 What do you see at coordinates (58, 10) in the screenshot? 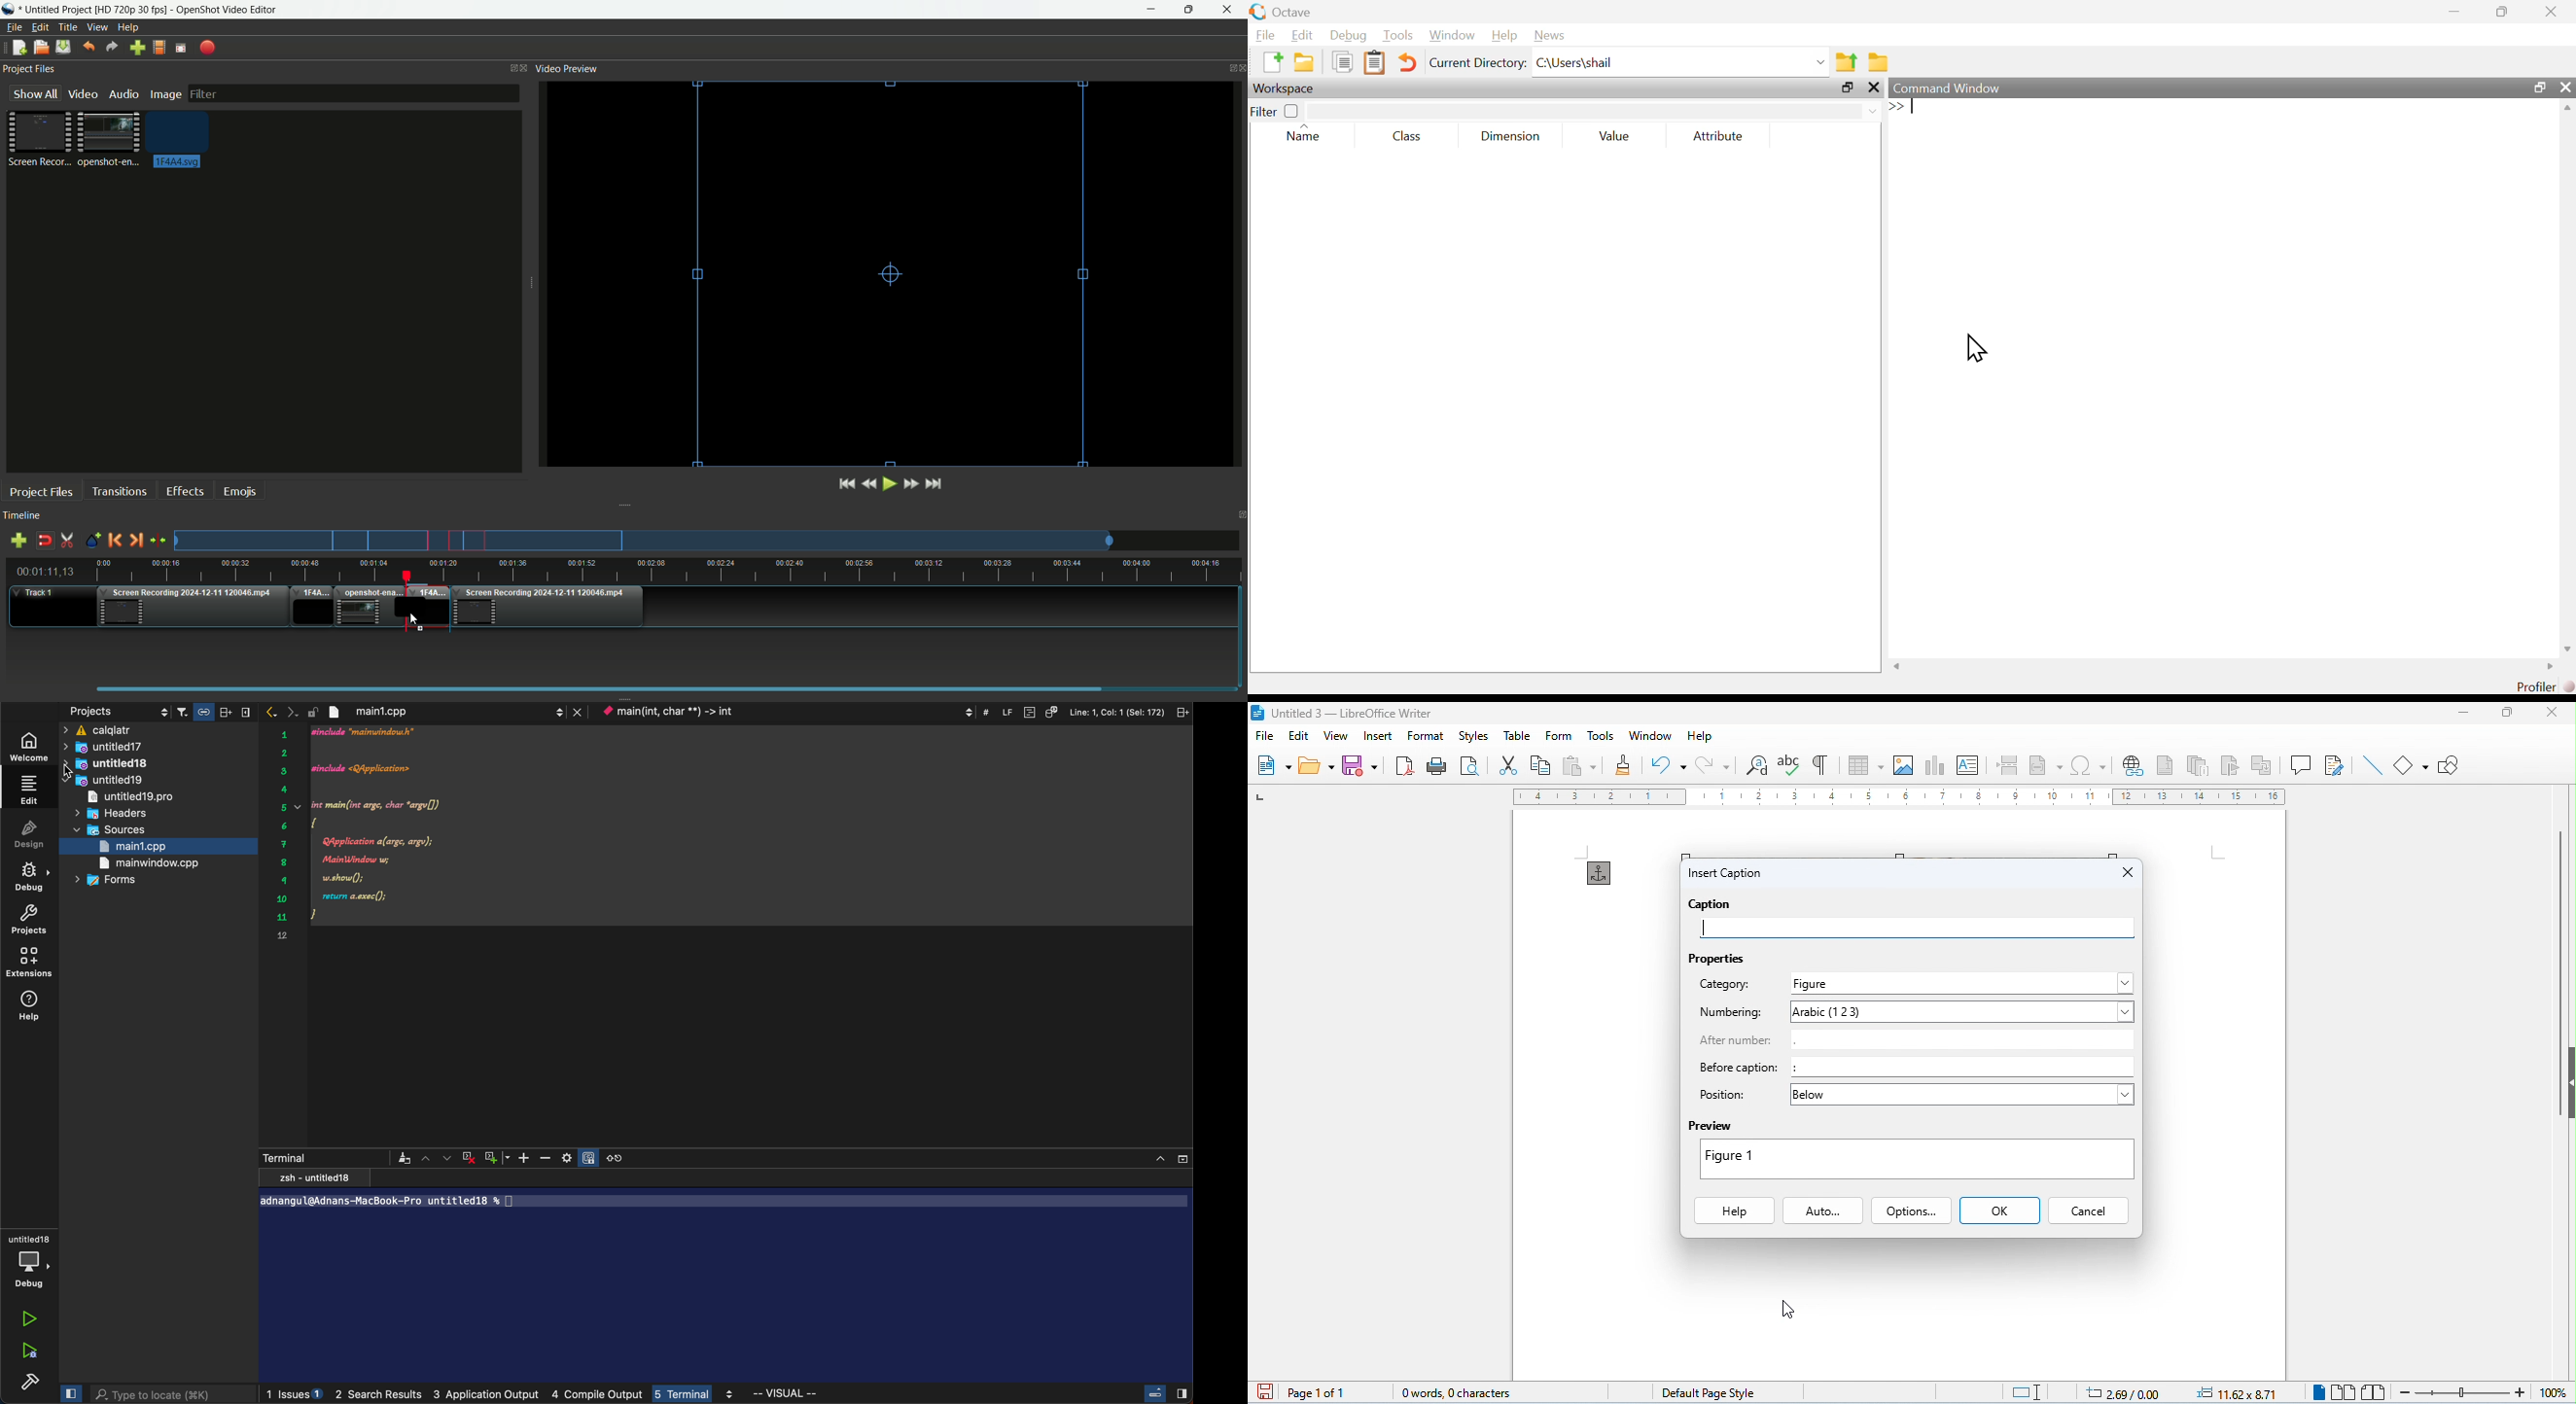
I see `Project name` at bounding box center [58, 10].